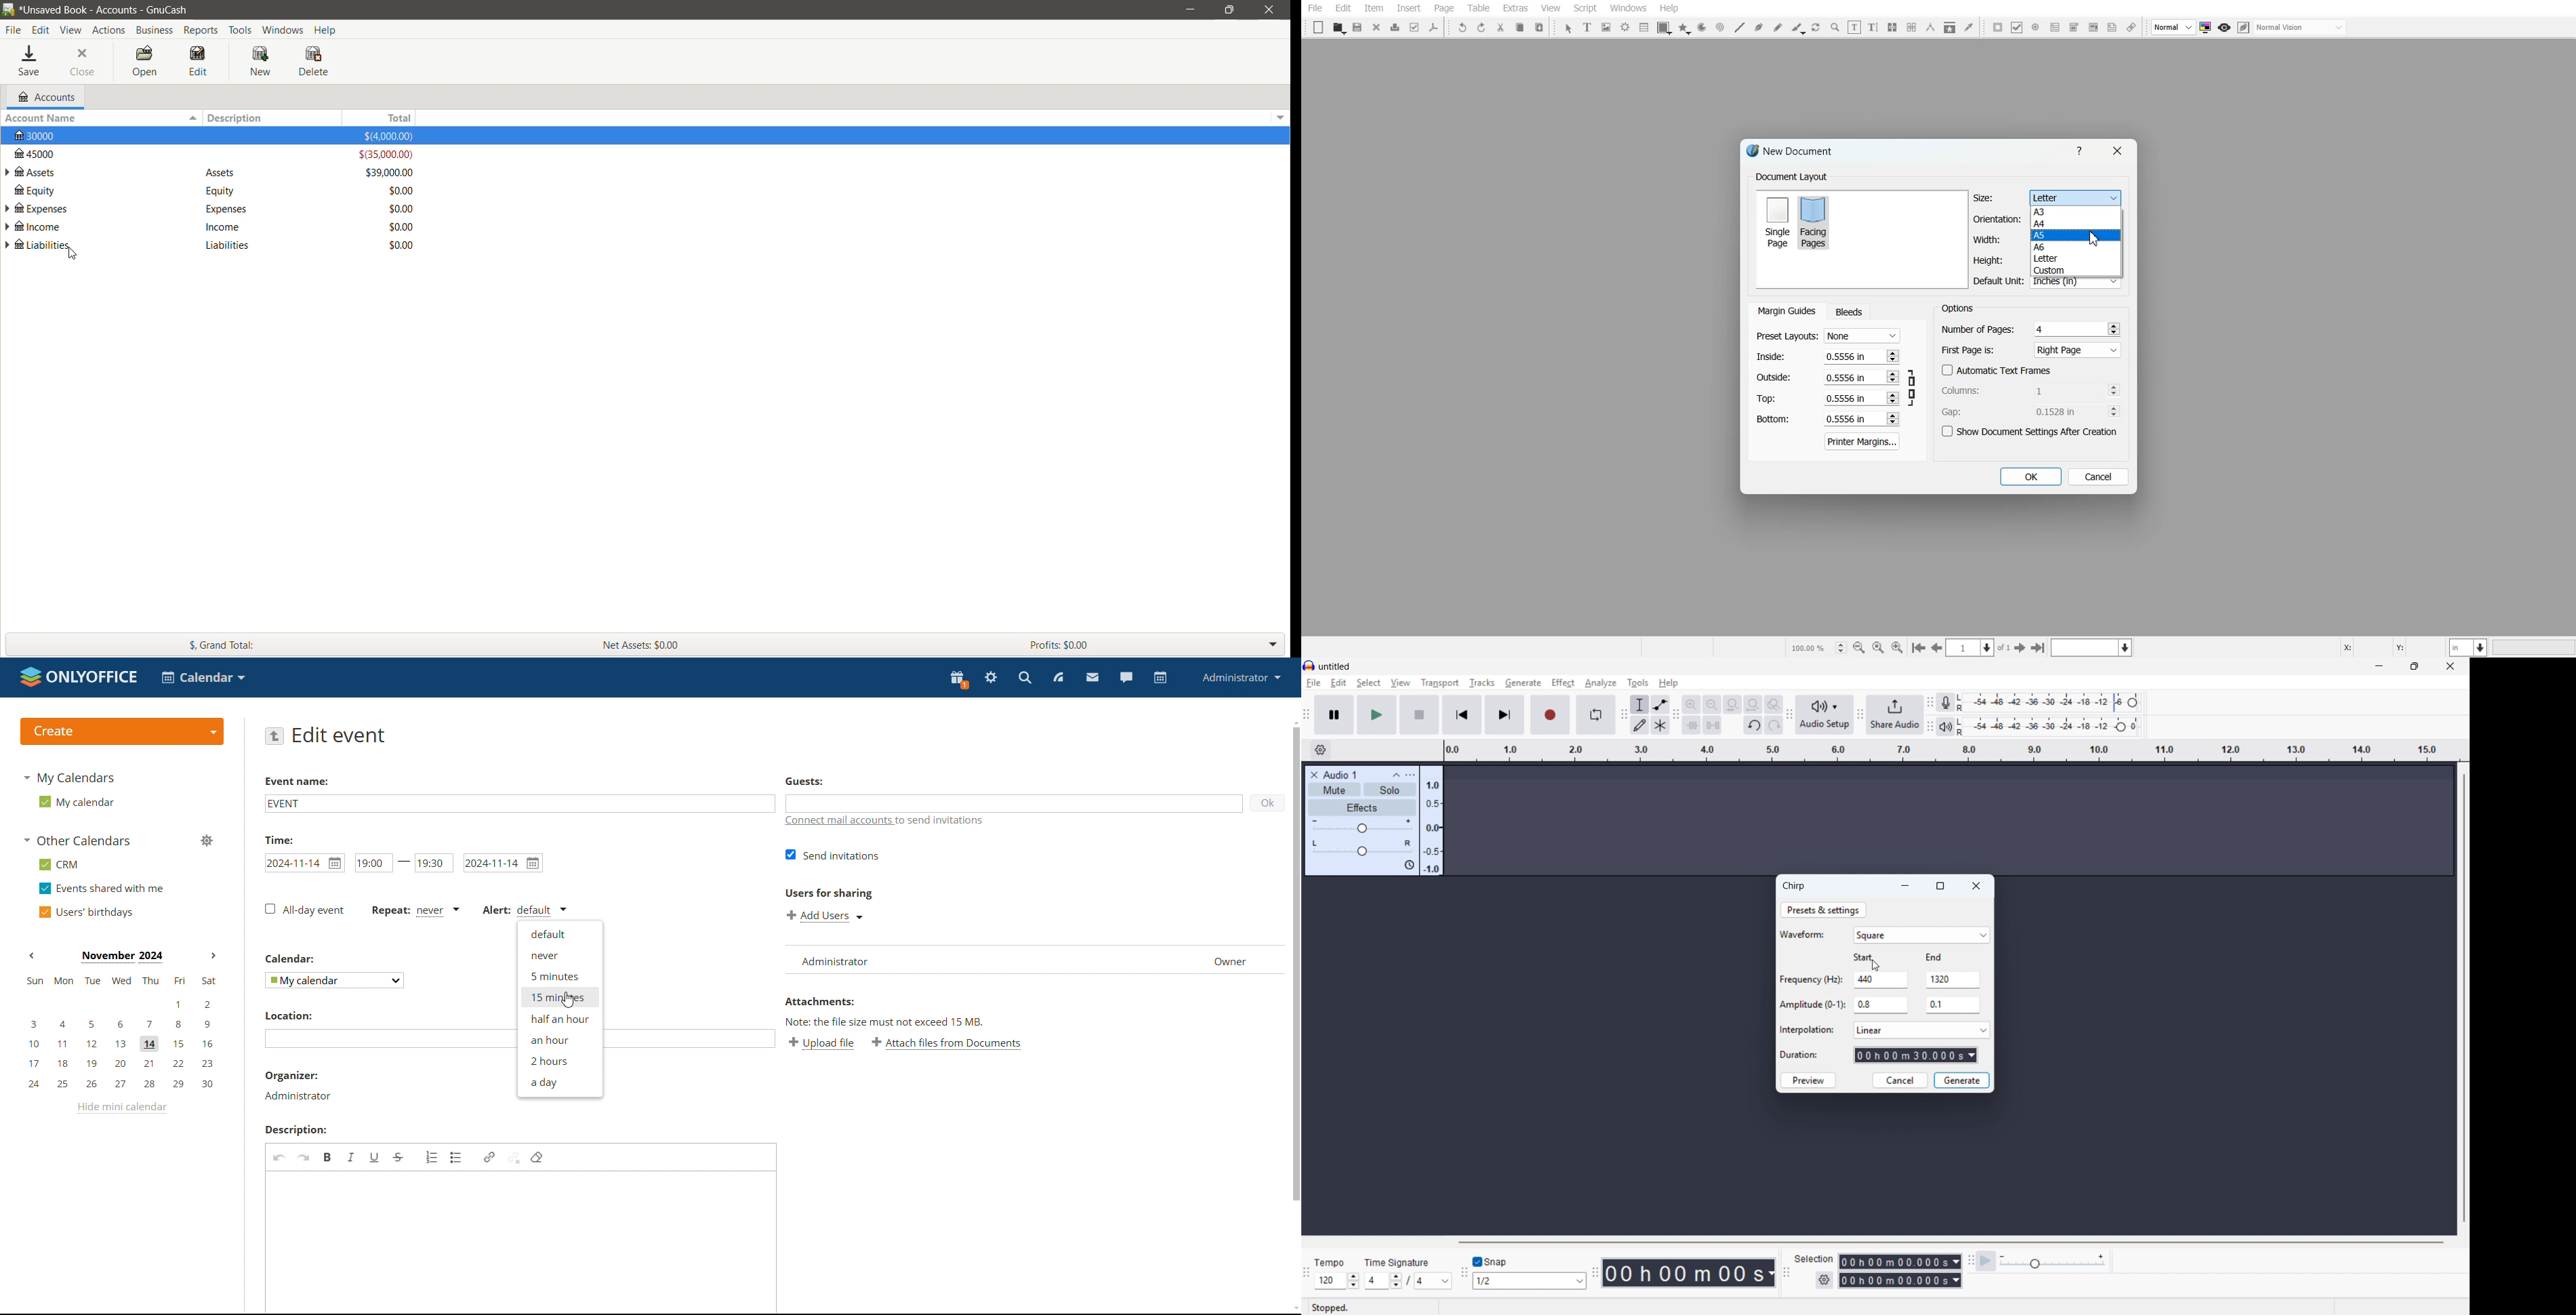  I want to click on Total, so click(389, 118).